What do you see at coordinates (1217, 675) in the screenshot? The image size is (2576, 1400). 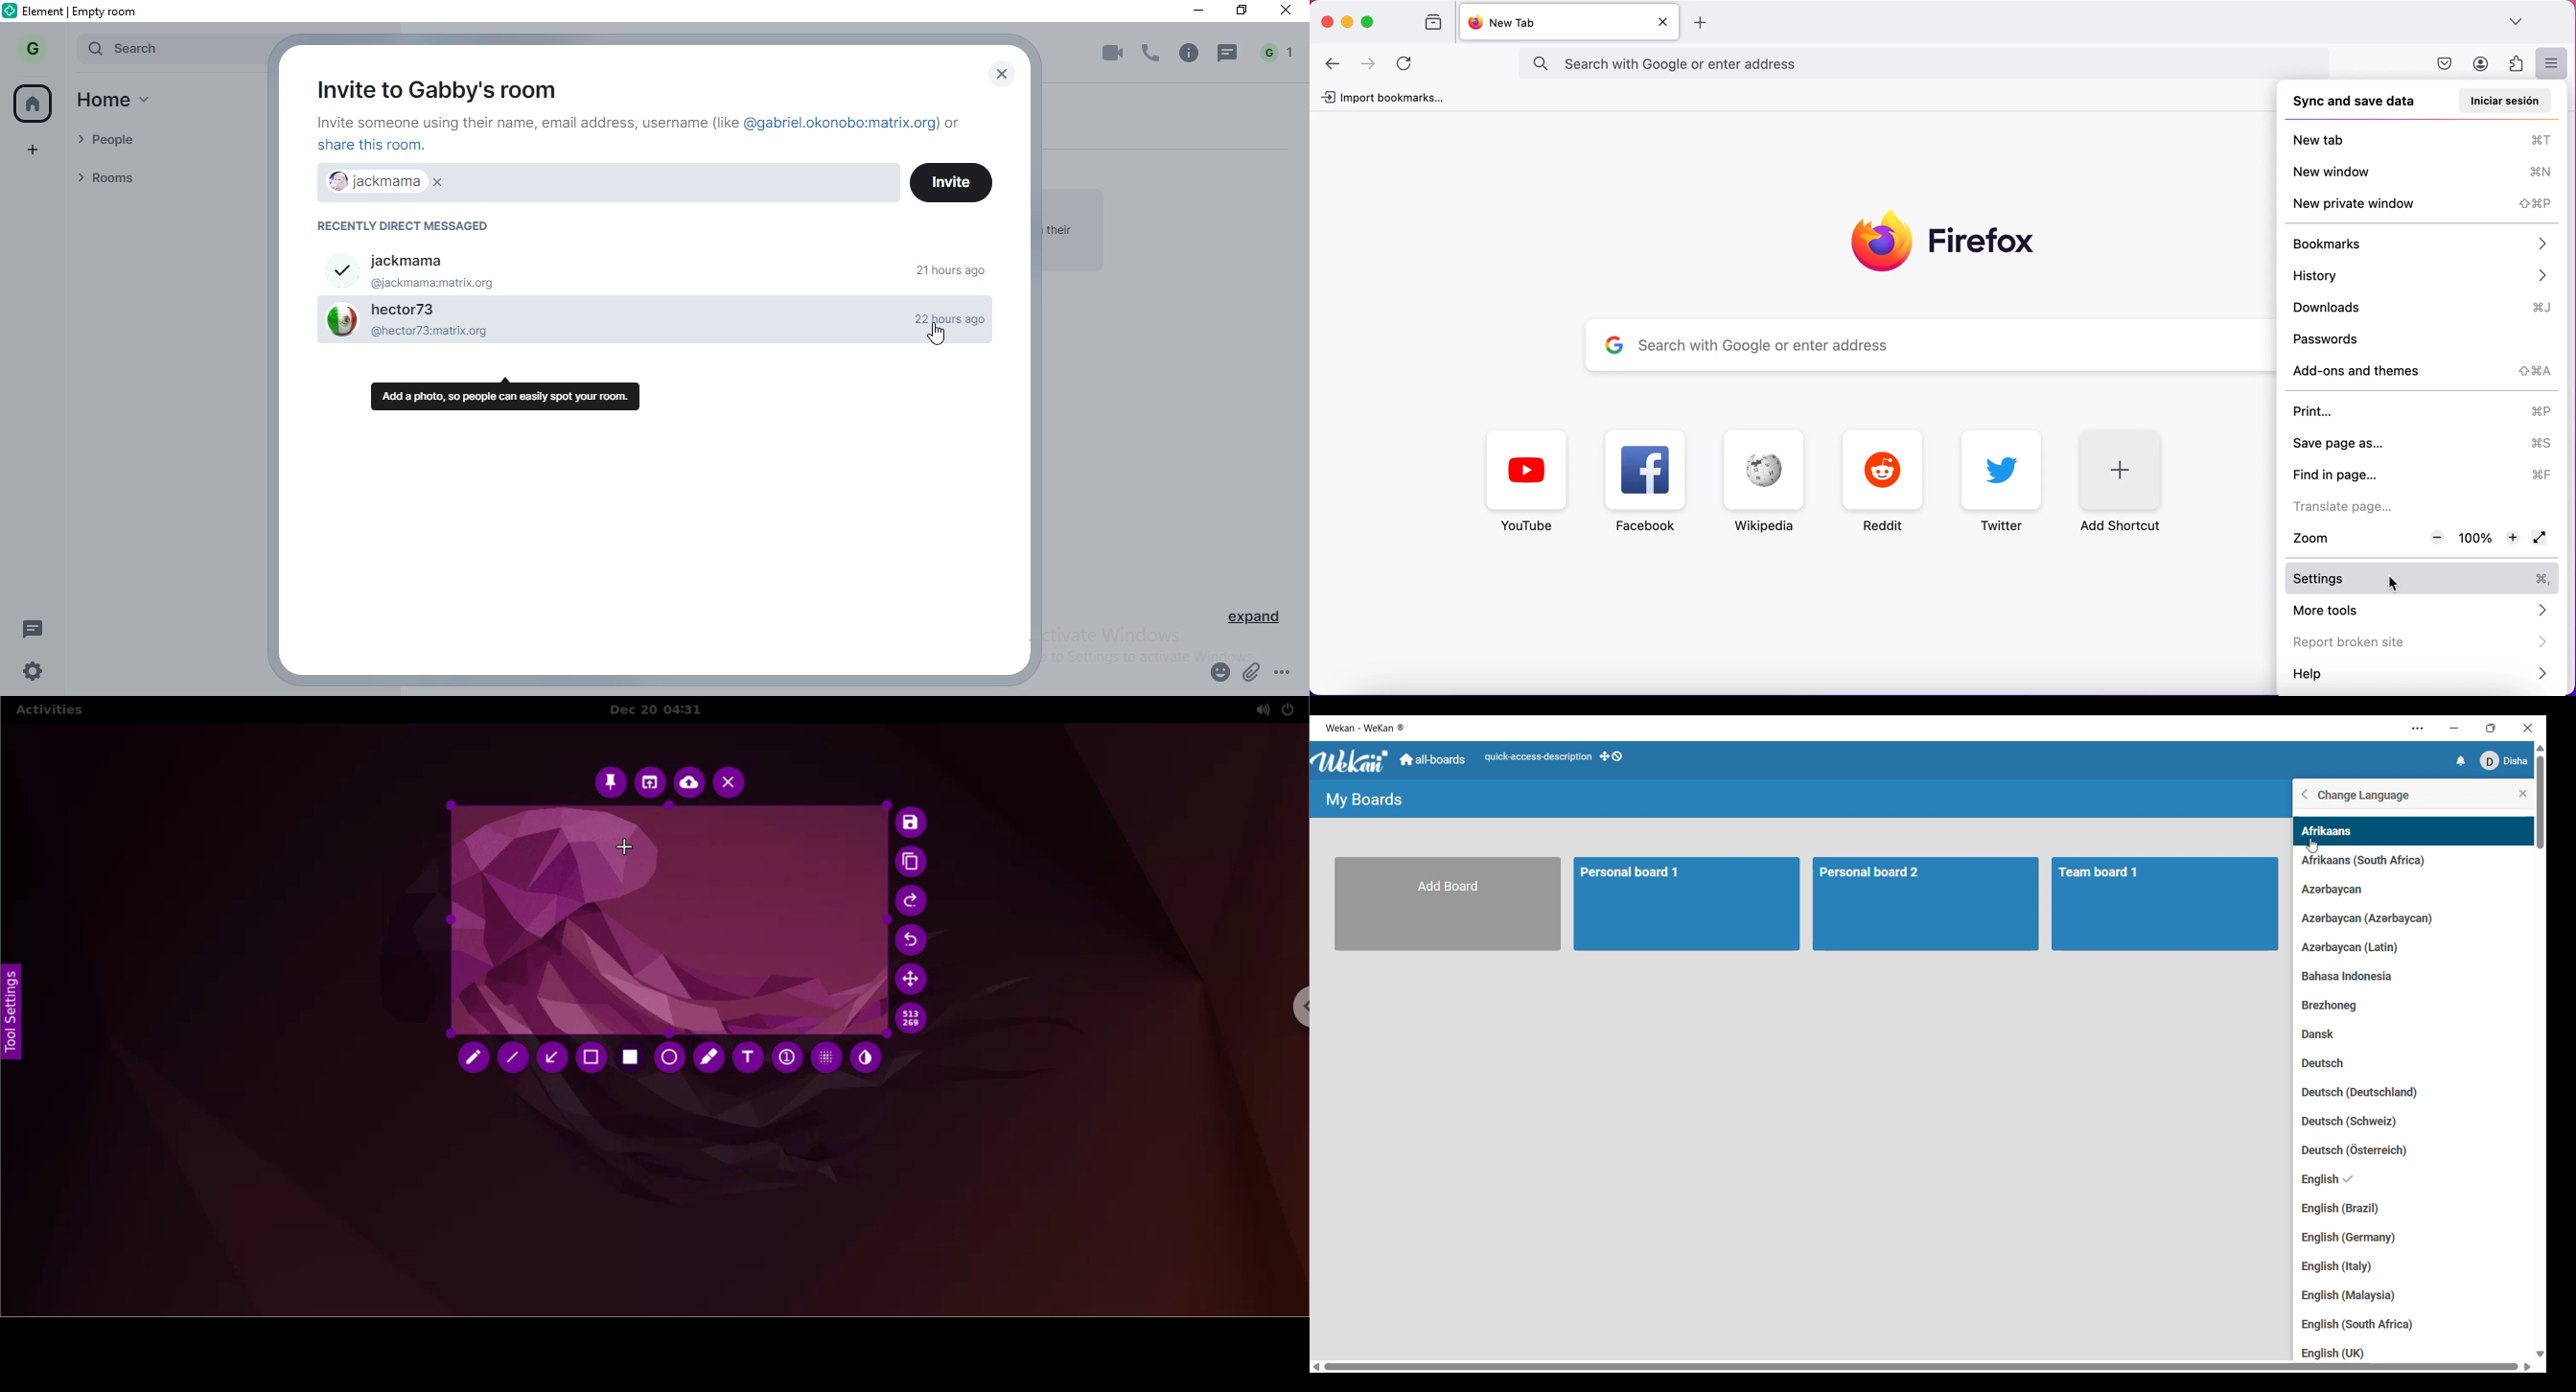 I see `emoji` at bounding box center [1217, 675].